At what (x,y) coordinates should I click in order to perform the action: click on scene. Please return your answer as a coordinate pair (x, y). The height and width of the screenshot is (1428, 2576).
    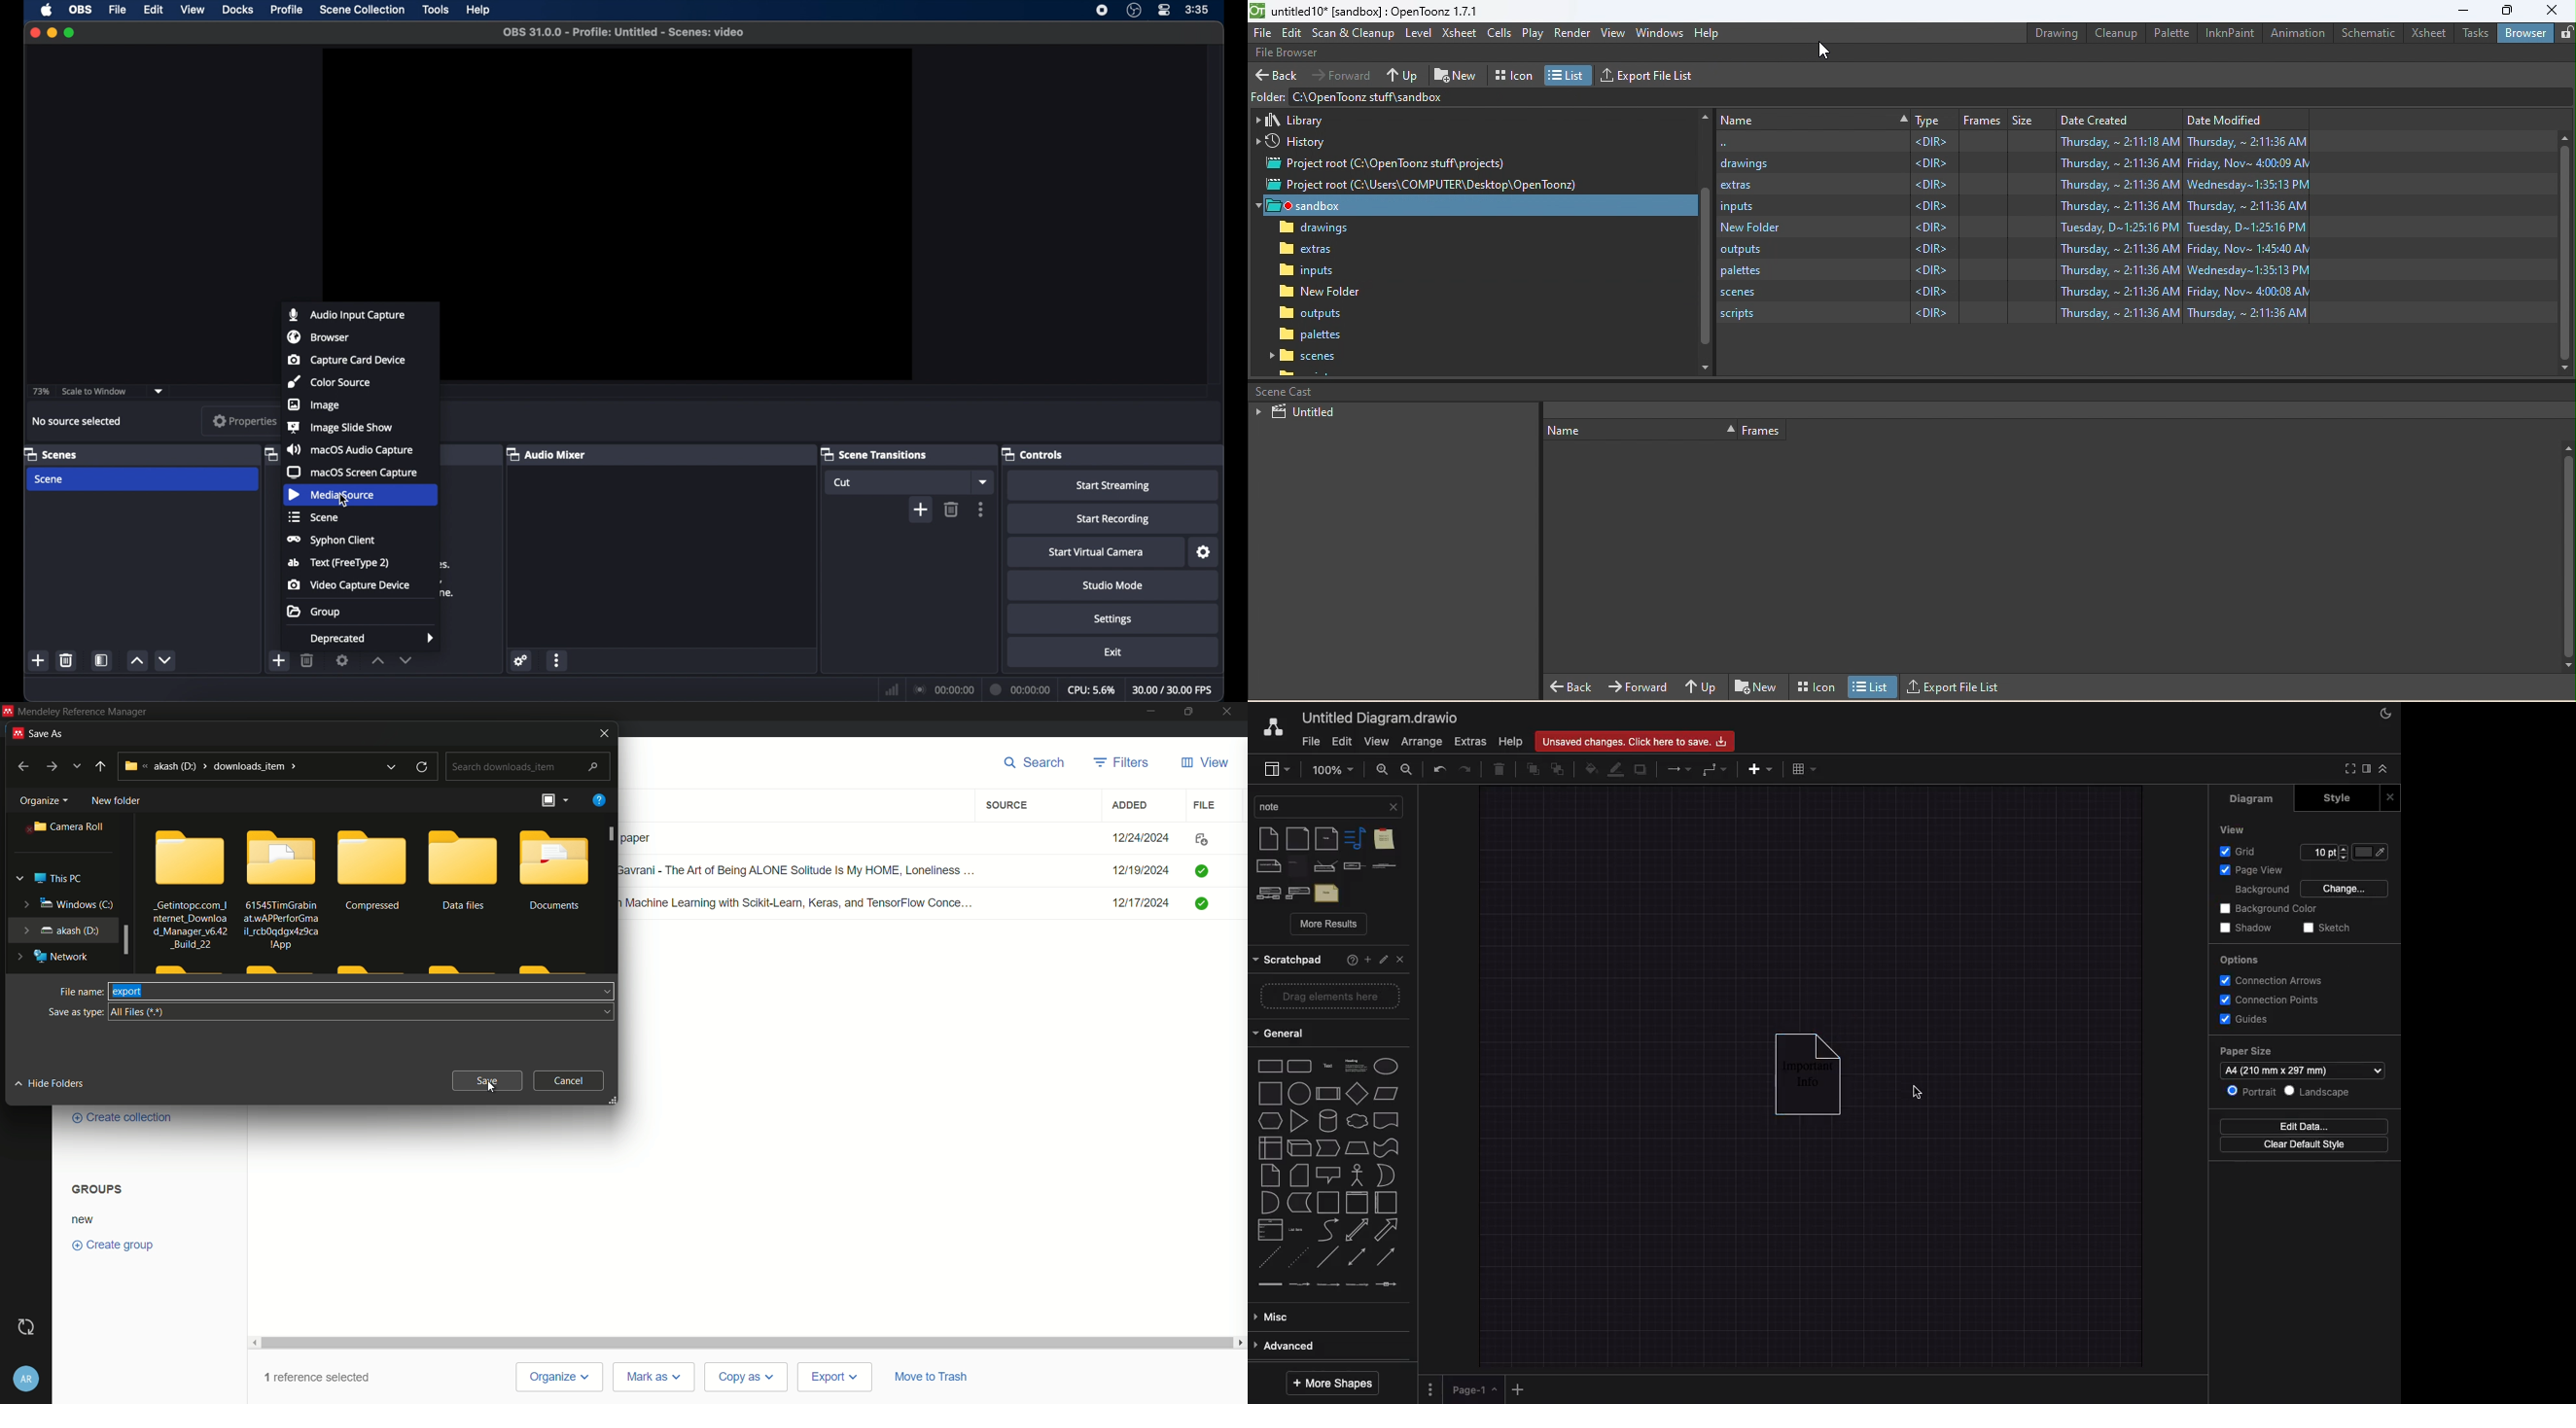
    Looking at the image, I should click on (50, 479).